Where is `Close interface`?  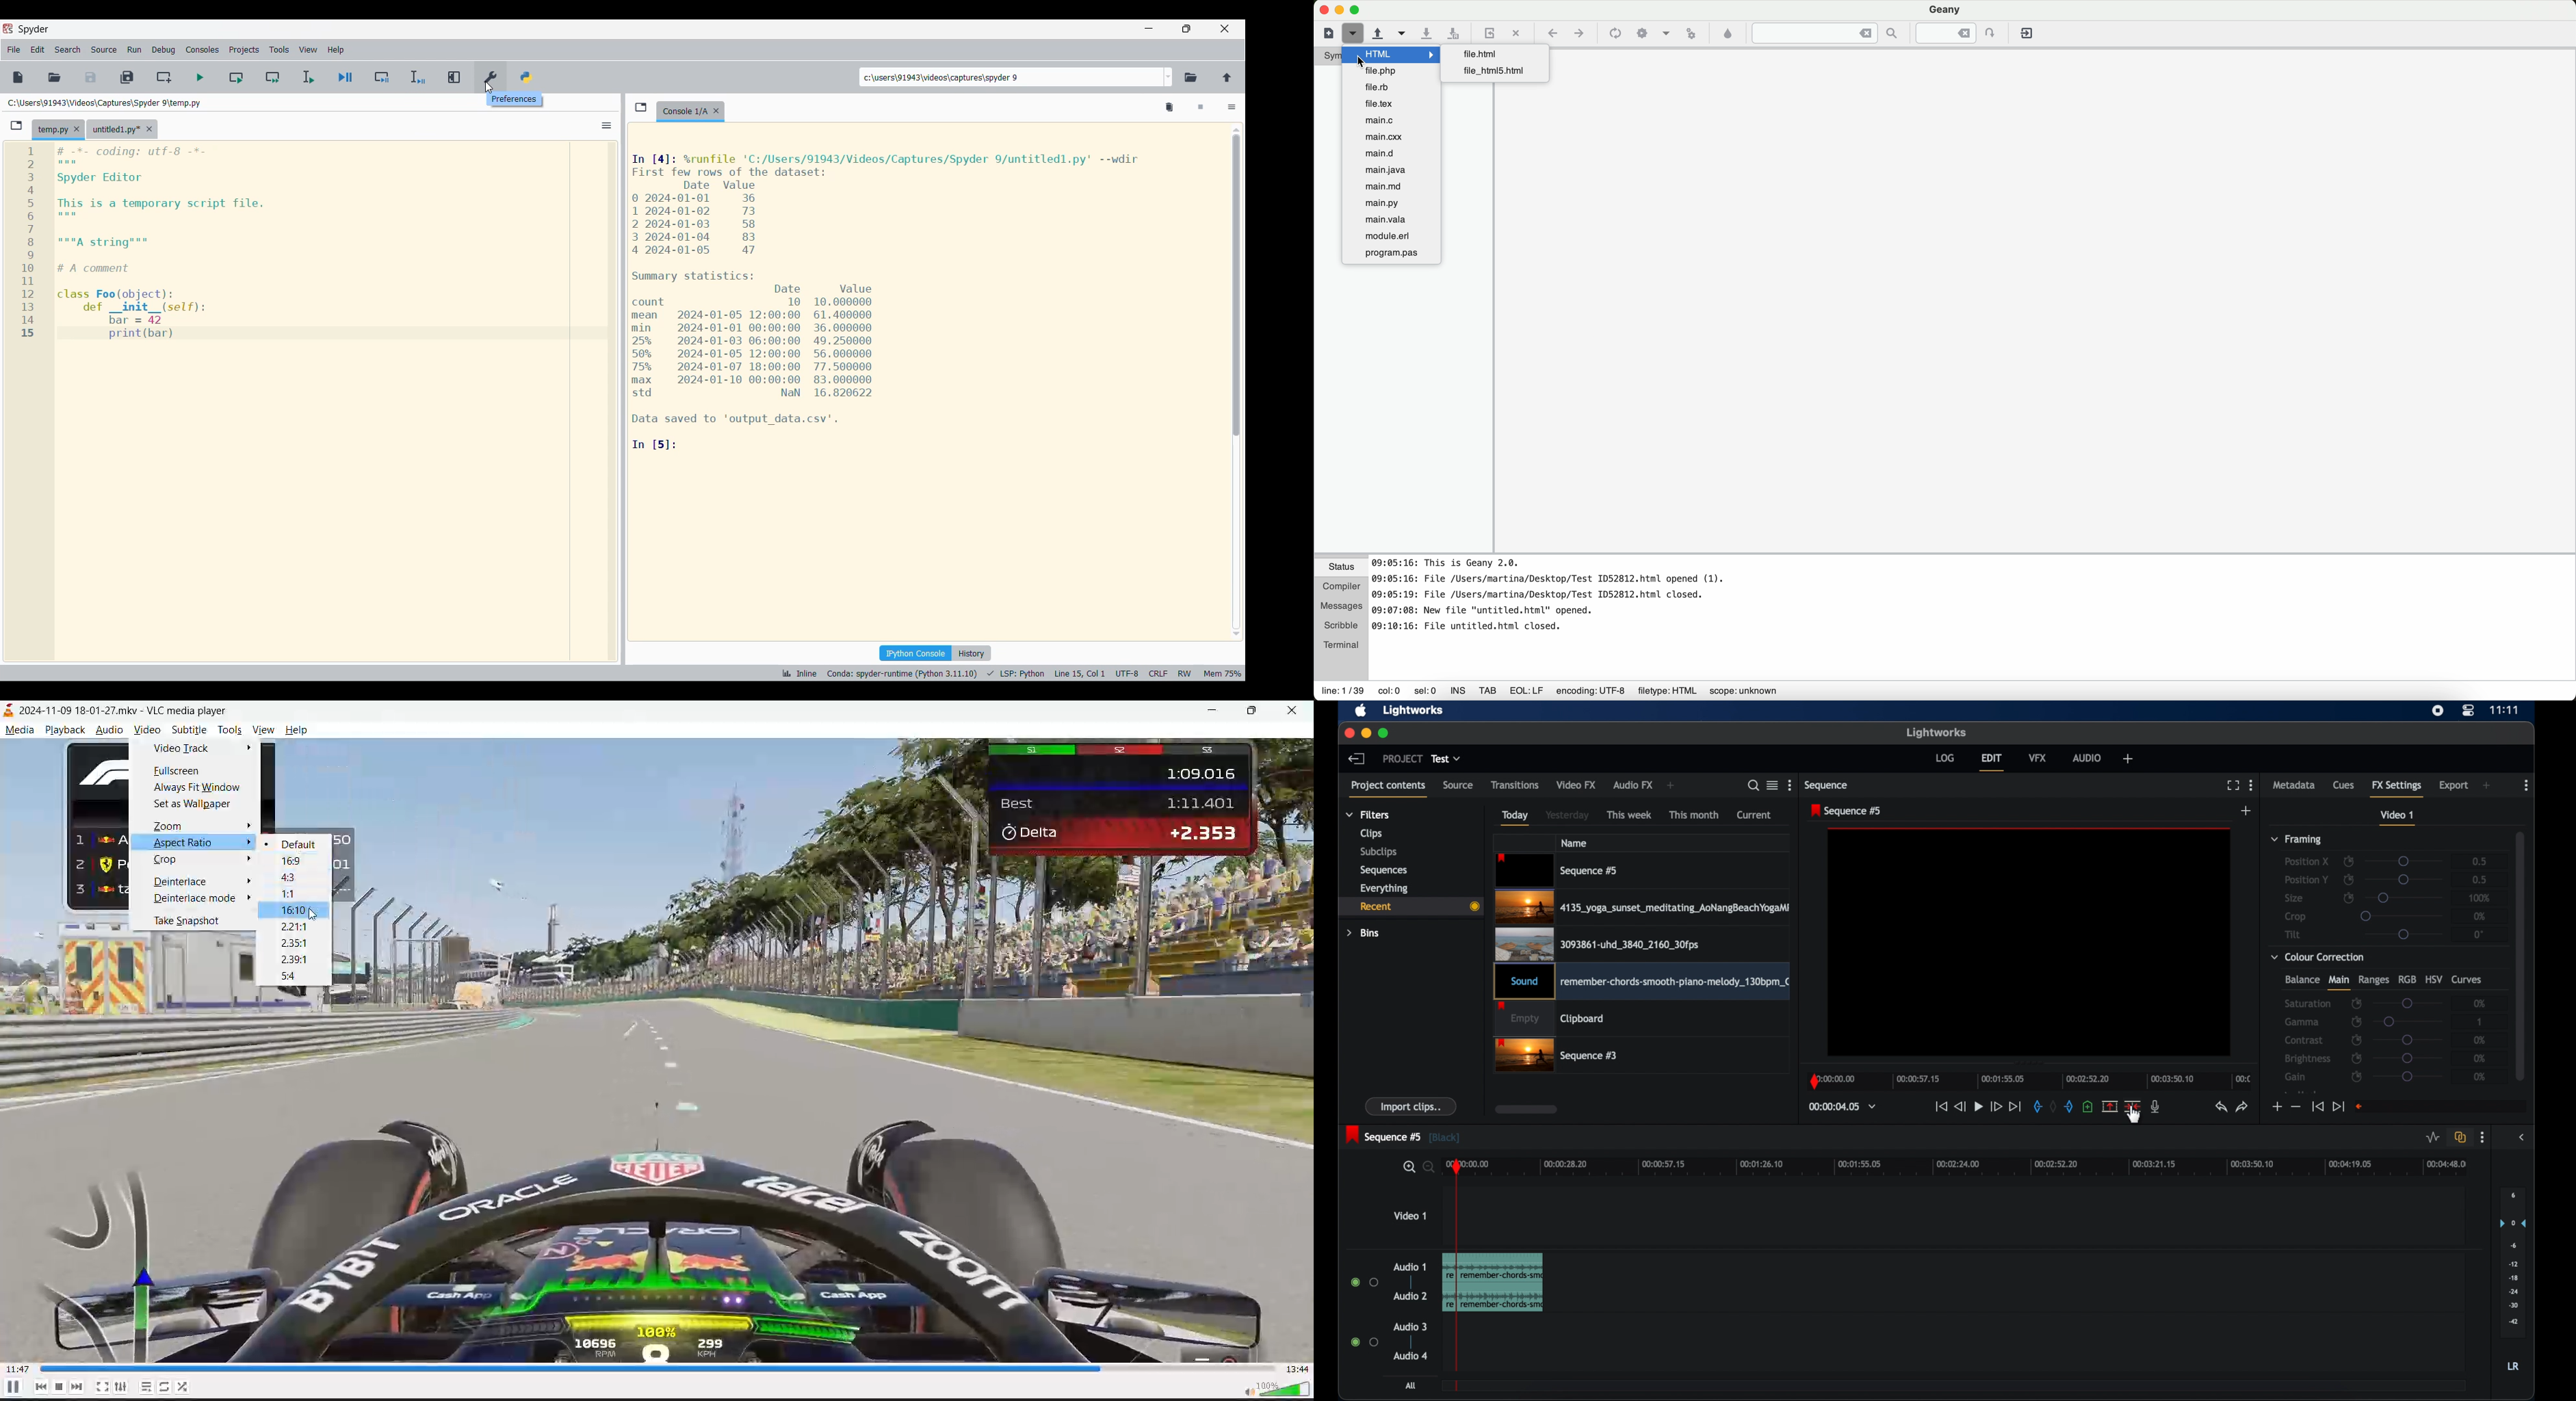
Close interface is located at coordinates (1225, 29).